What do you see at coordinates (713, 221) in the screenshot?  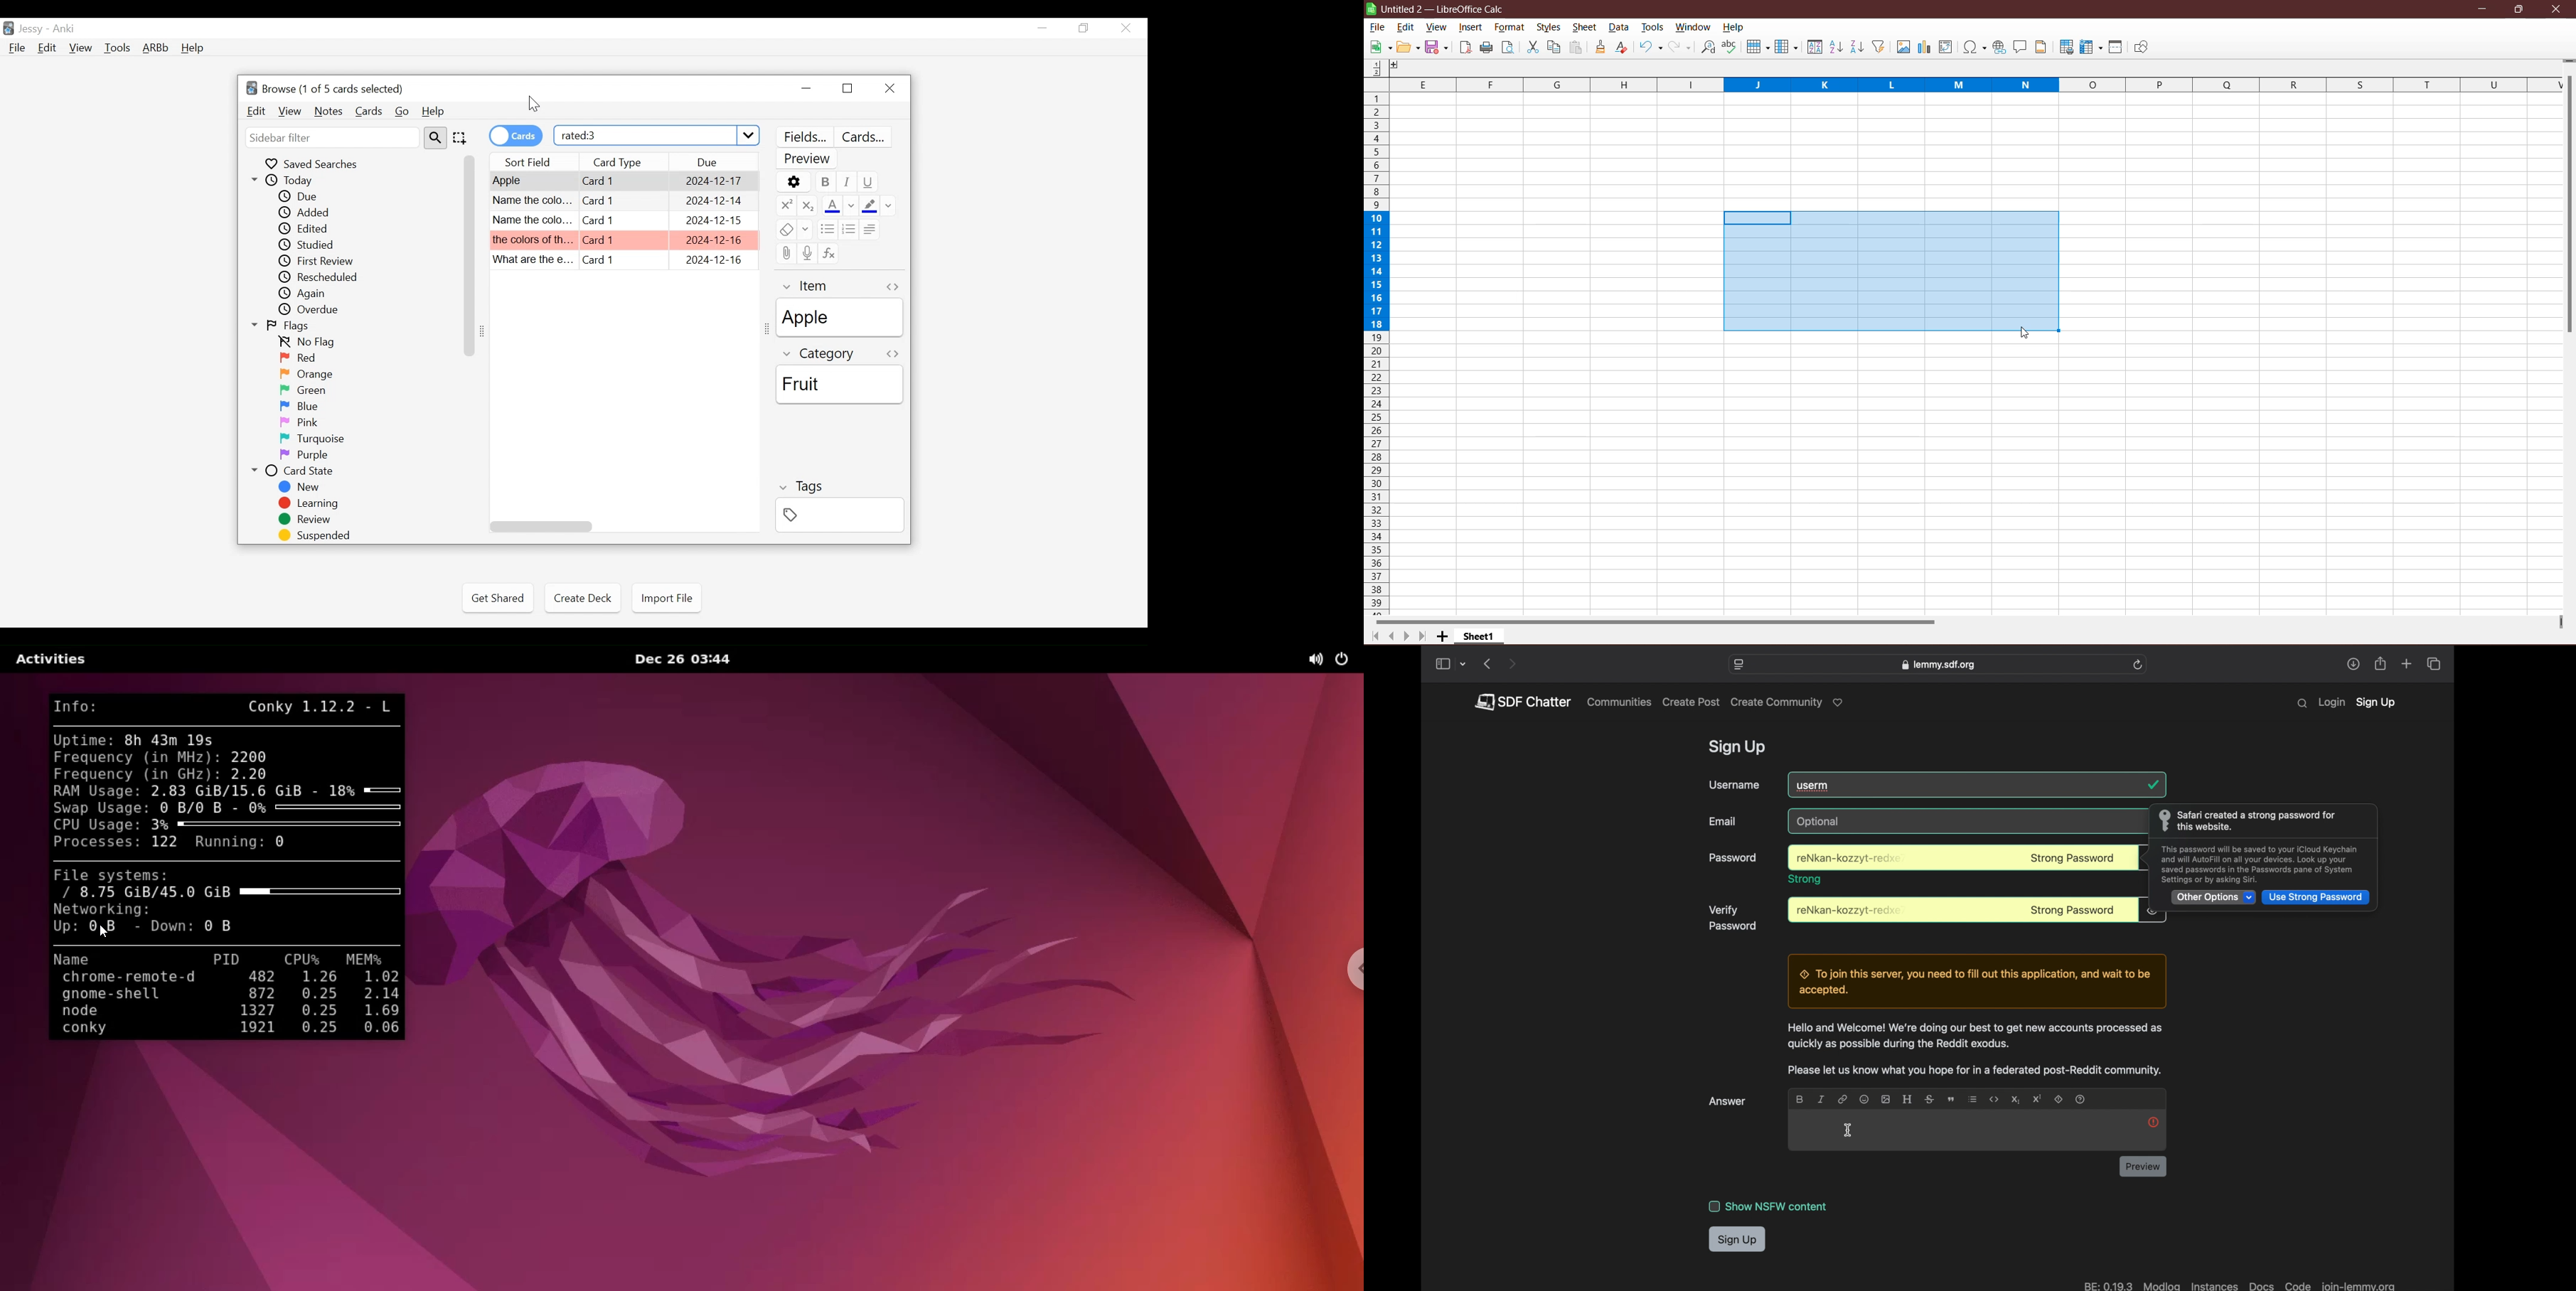 I see `Date` at bounding box center [713, 221].